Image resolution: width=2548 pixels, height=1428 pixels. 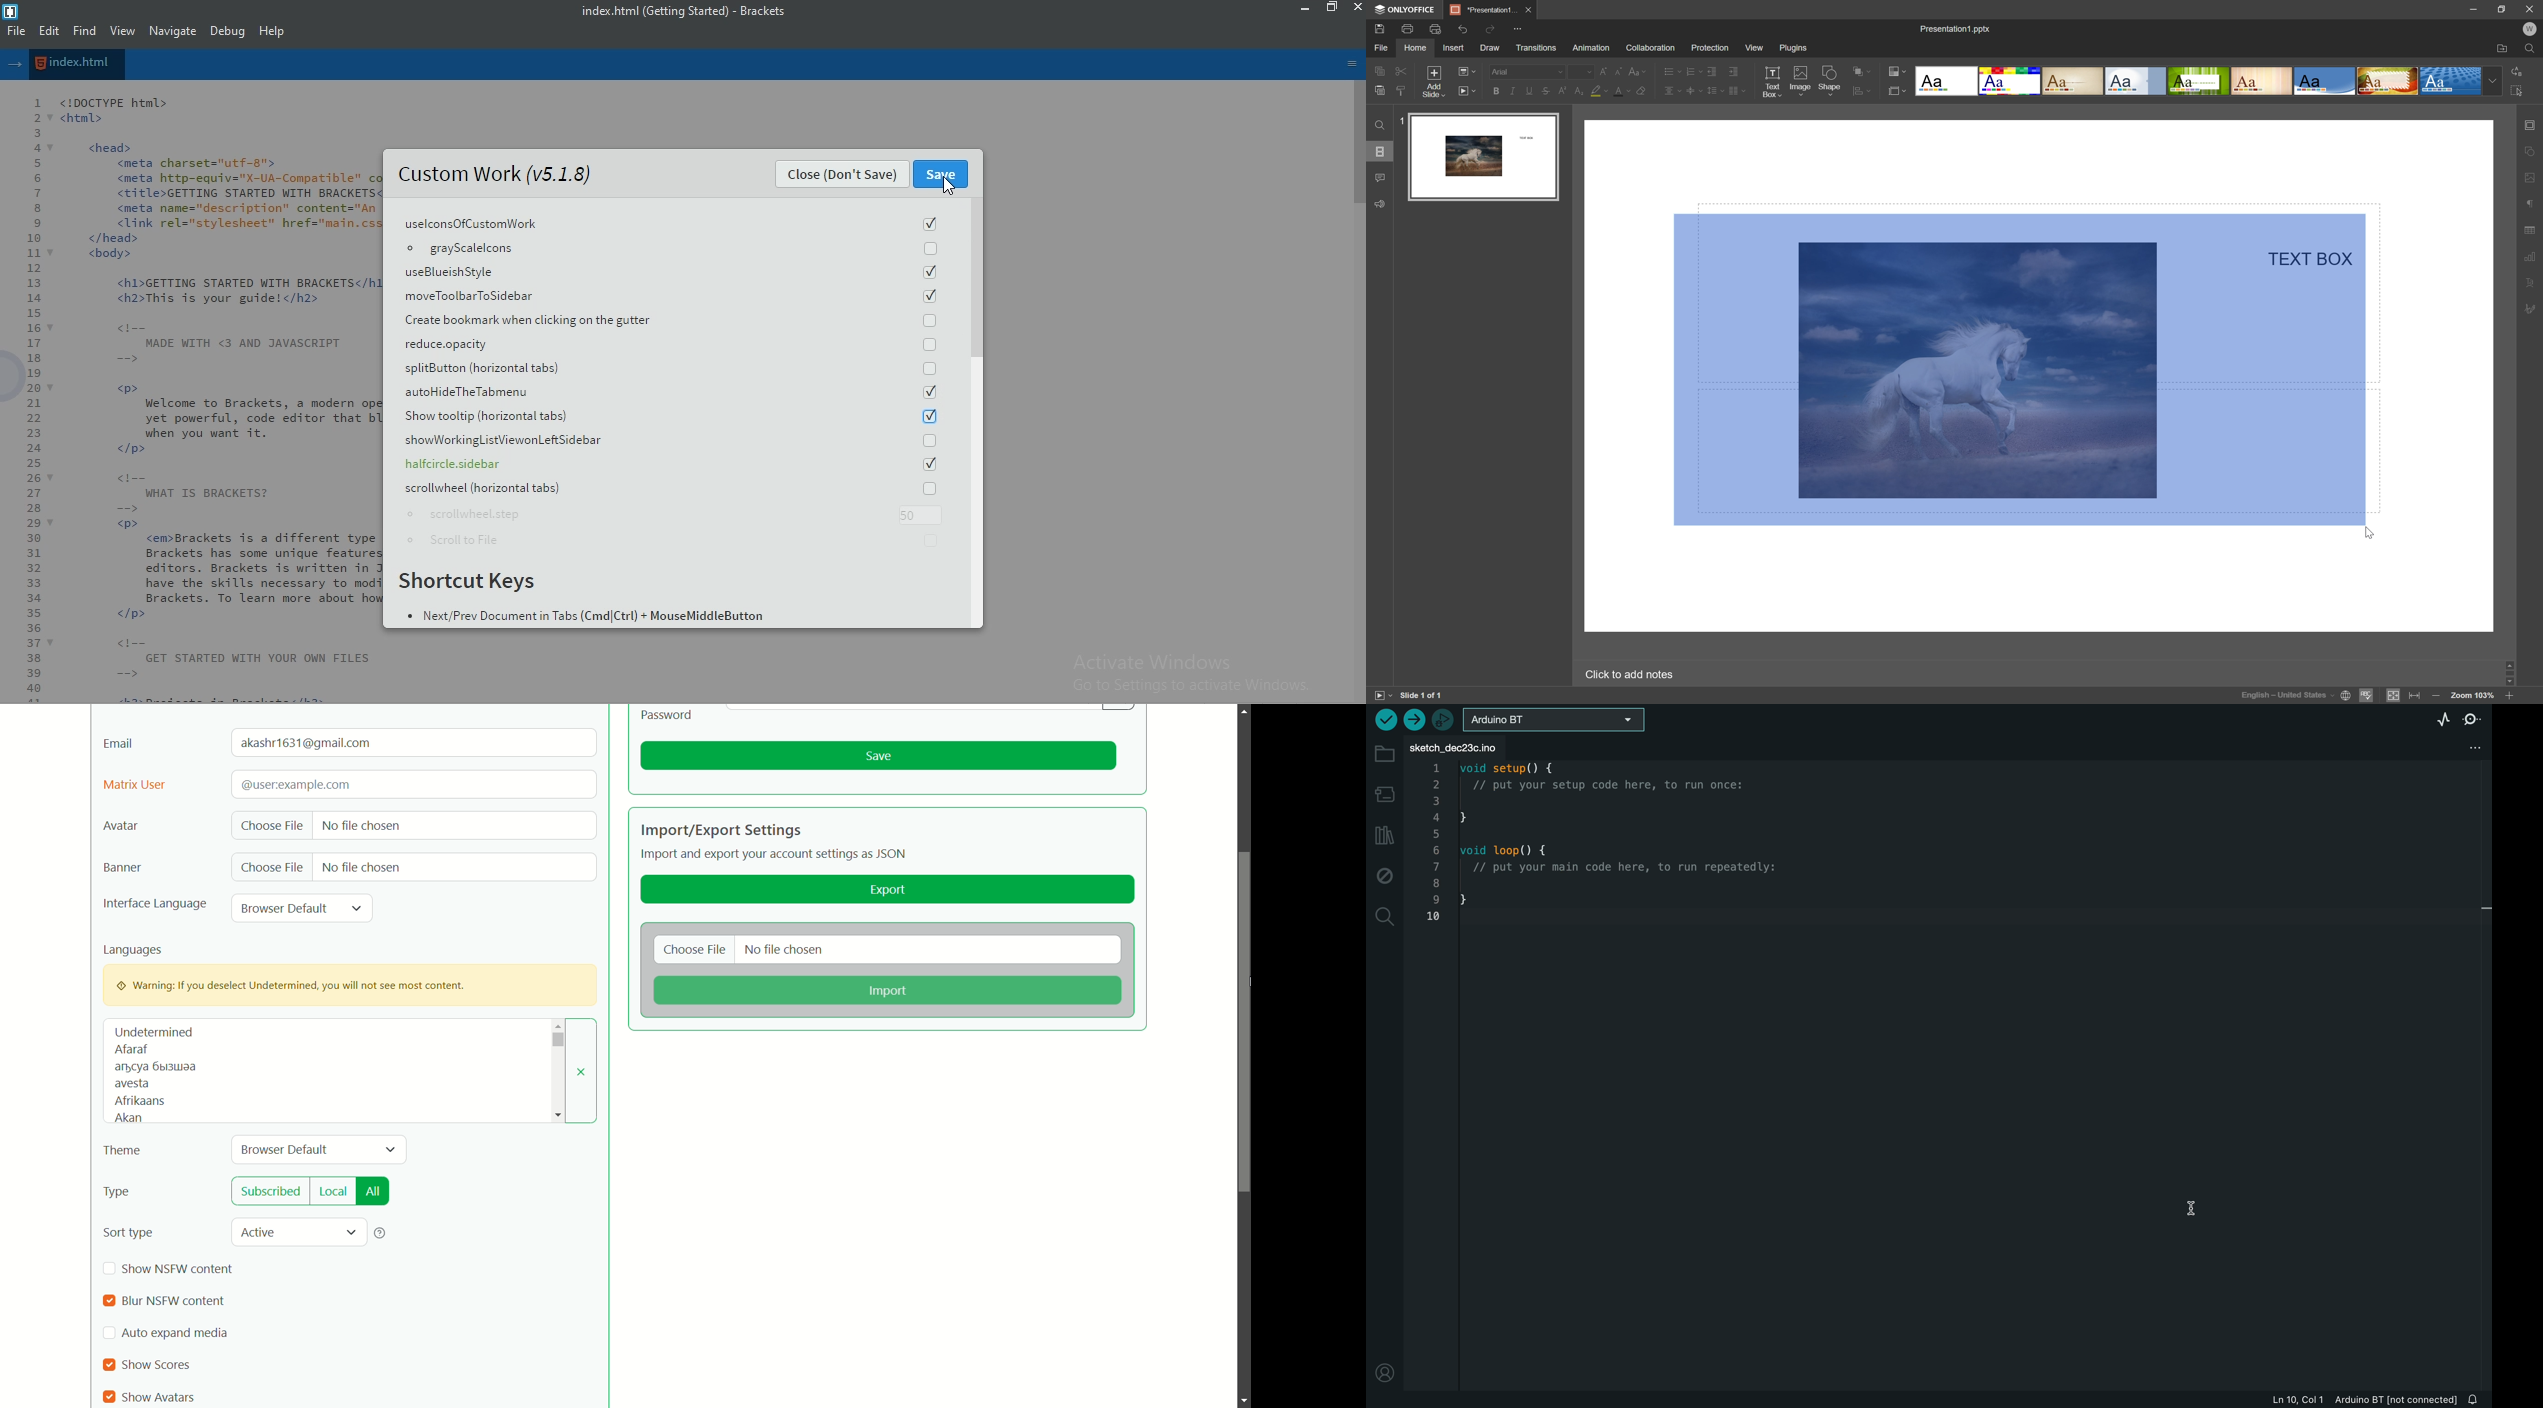 I want to click on collaboration, so click(x=1653, y=48).